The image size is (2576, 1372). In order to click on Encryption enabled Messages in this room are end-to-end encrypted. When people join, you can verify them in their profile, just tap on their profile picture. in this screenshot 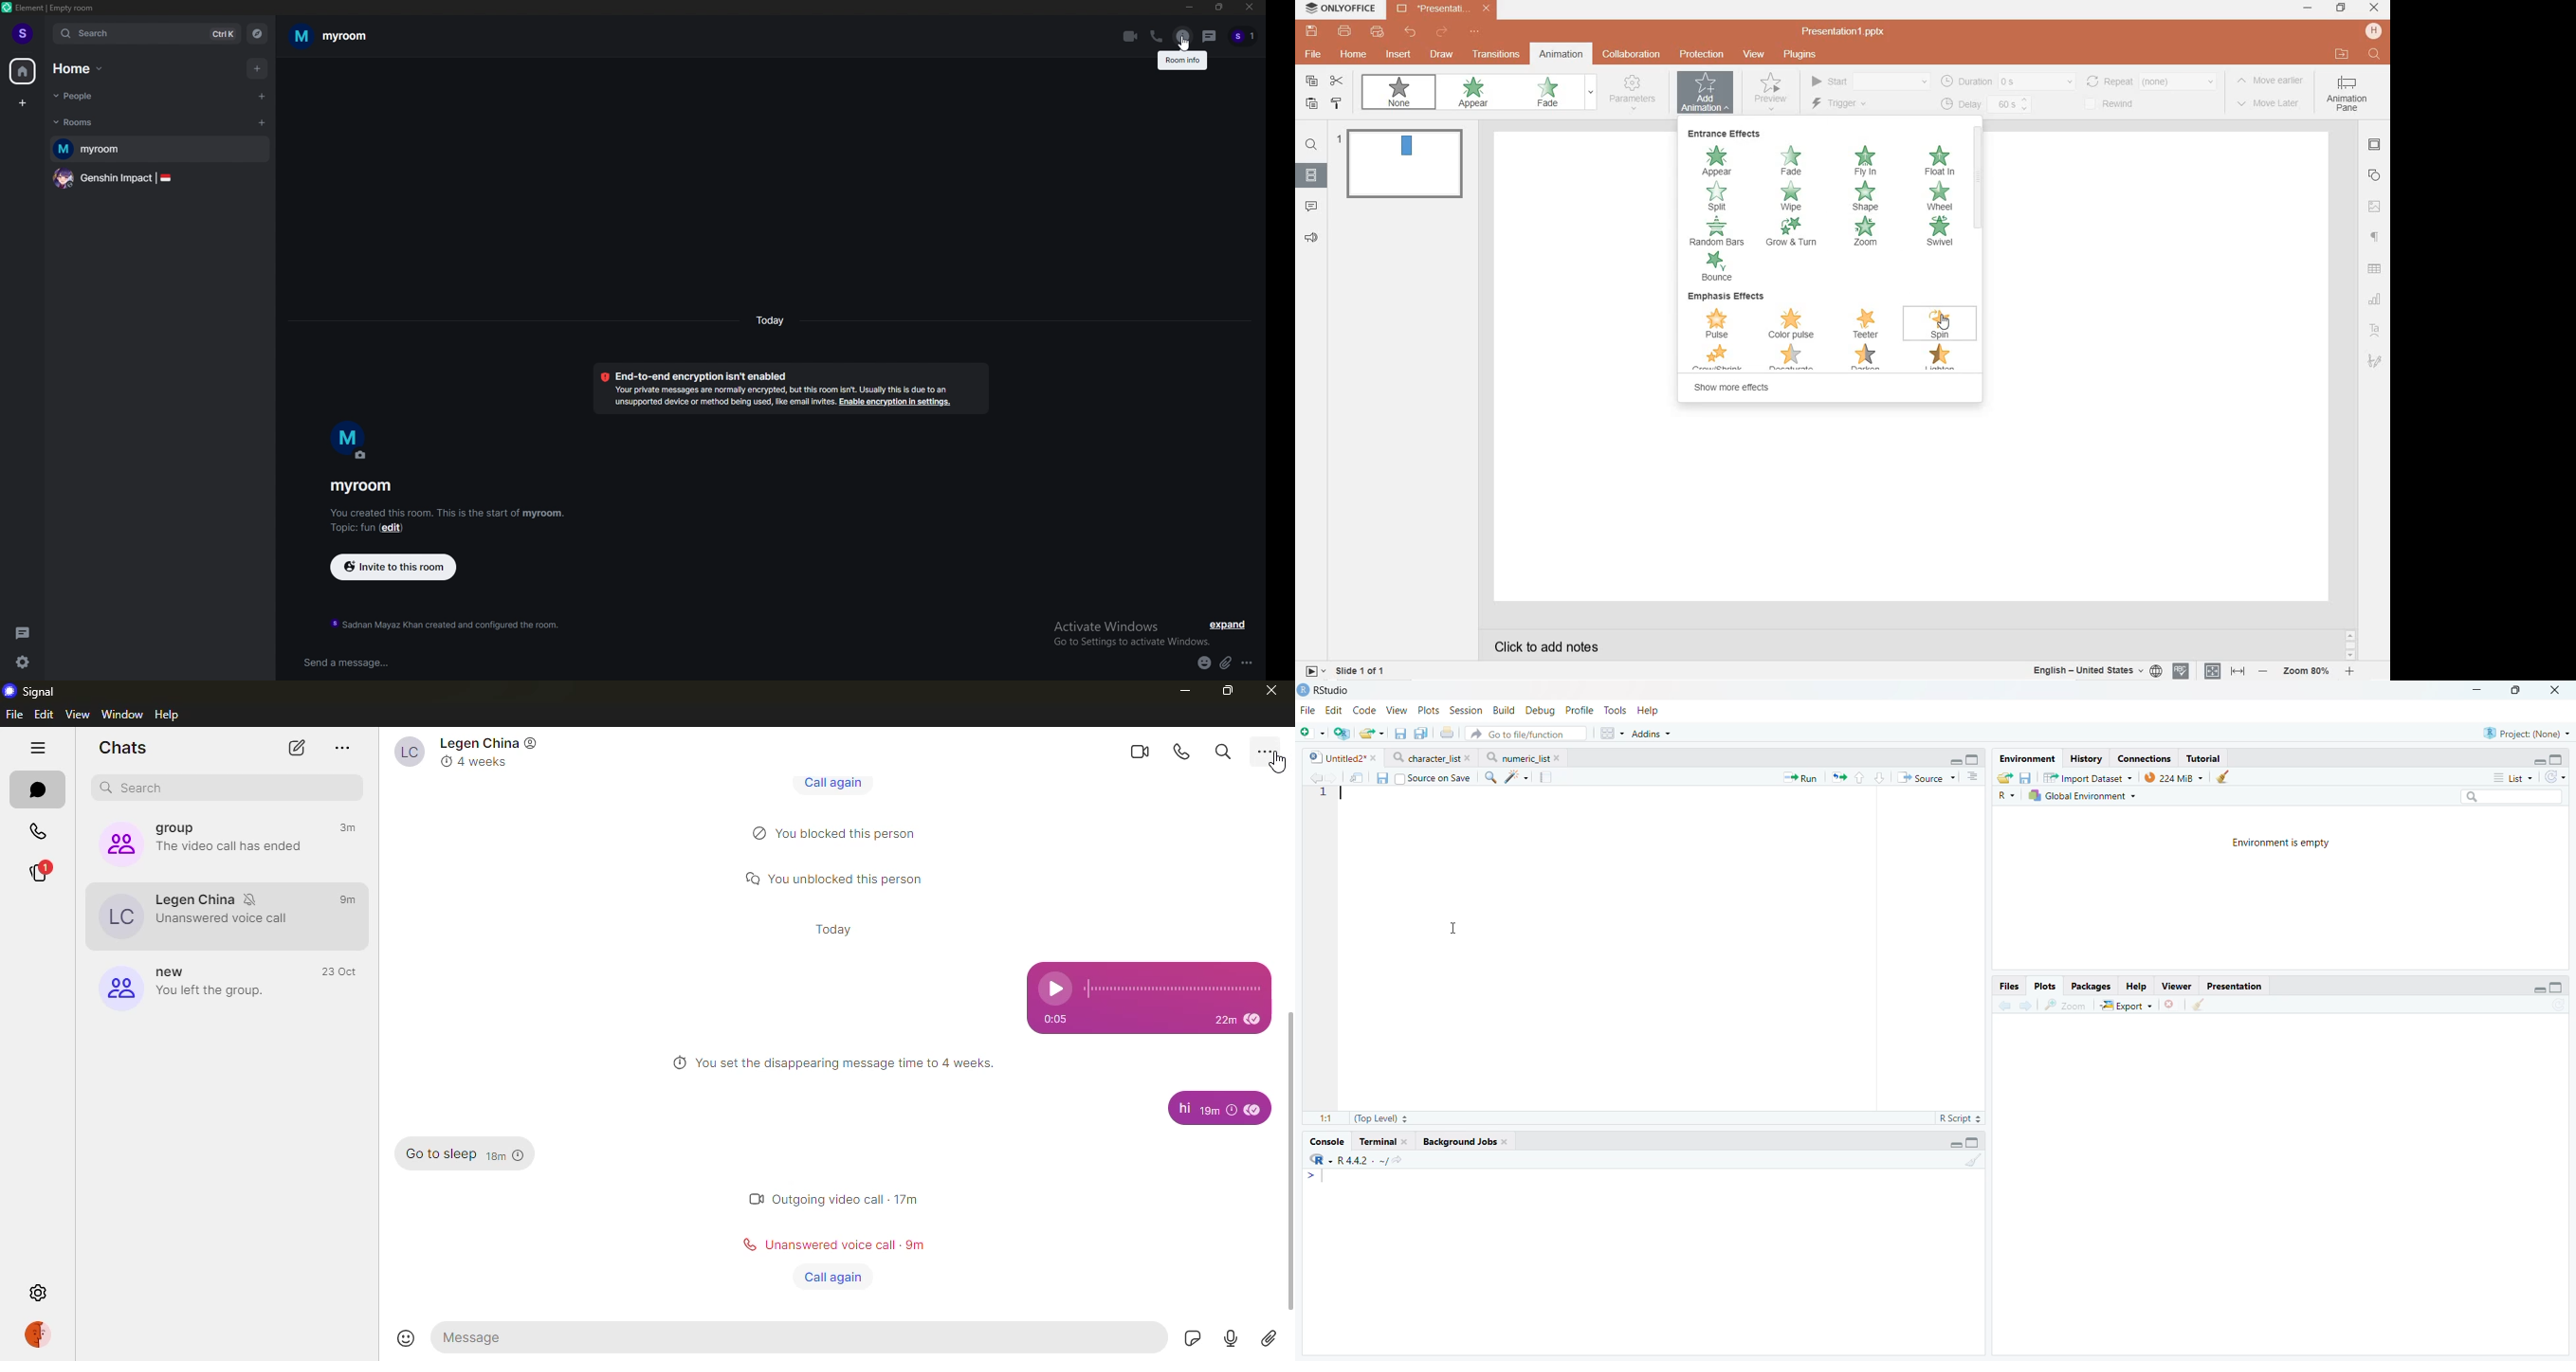, I will do `click(791, 389)`.